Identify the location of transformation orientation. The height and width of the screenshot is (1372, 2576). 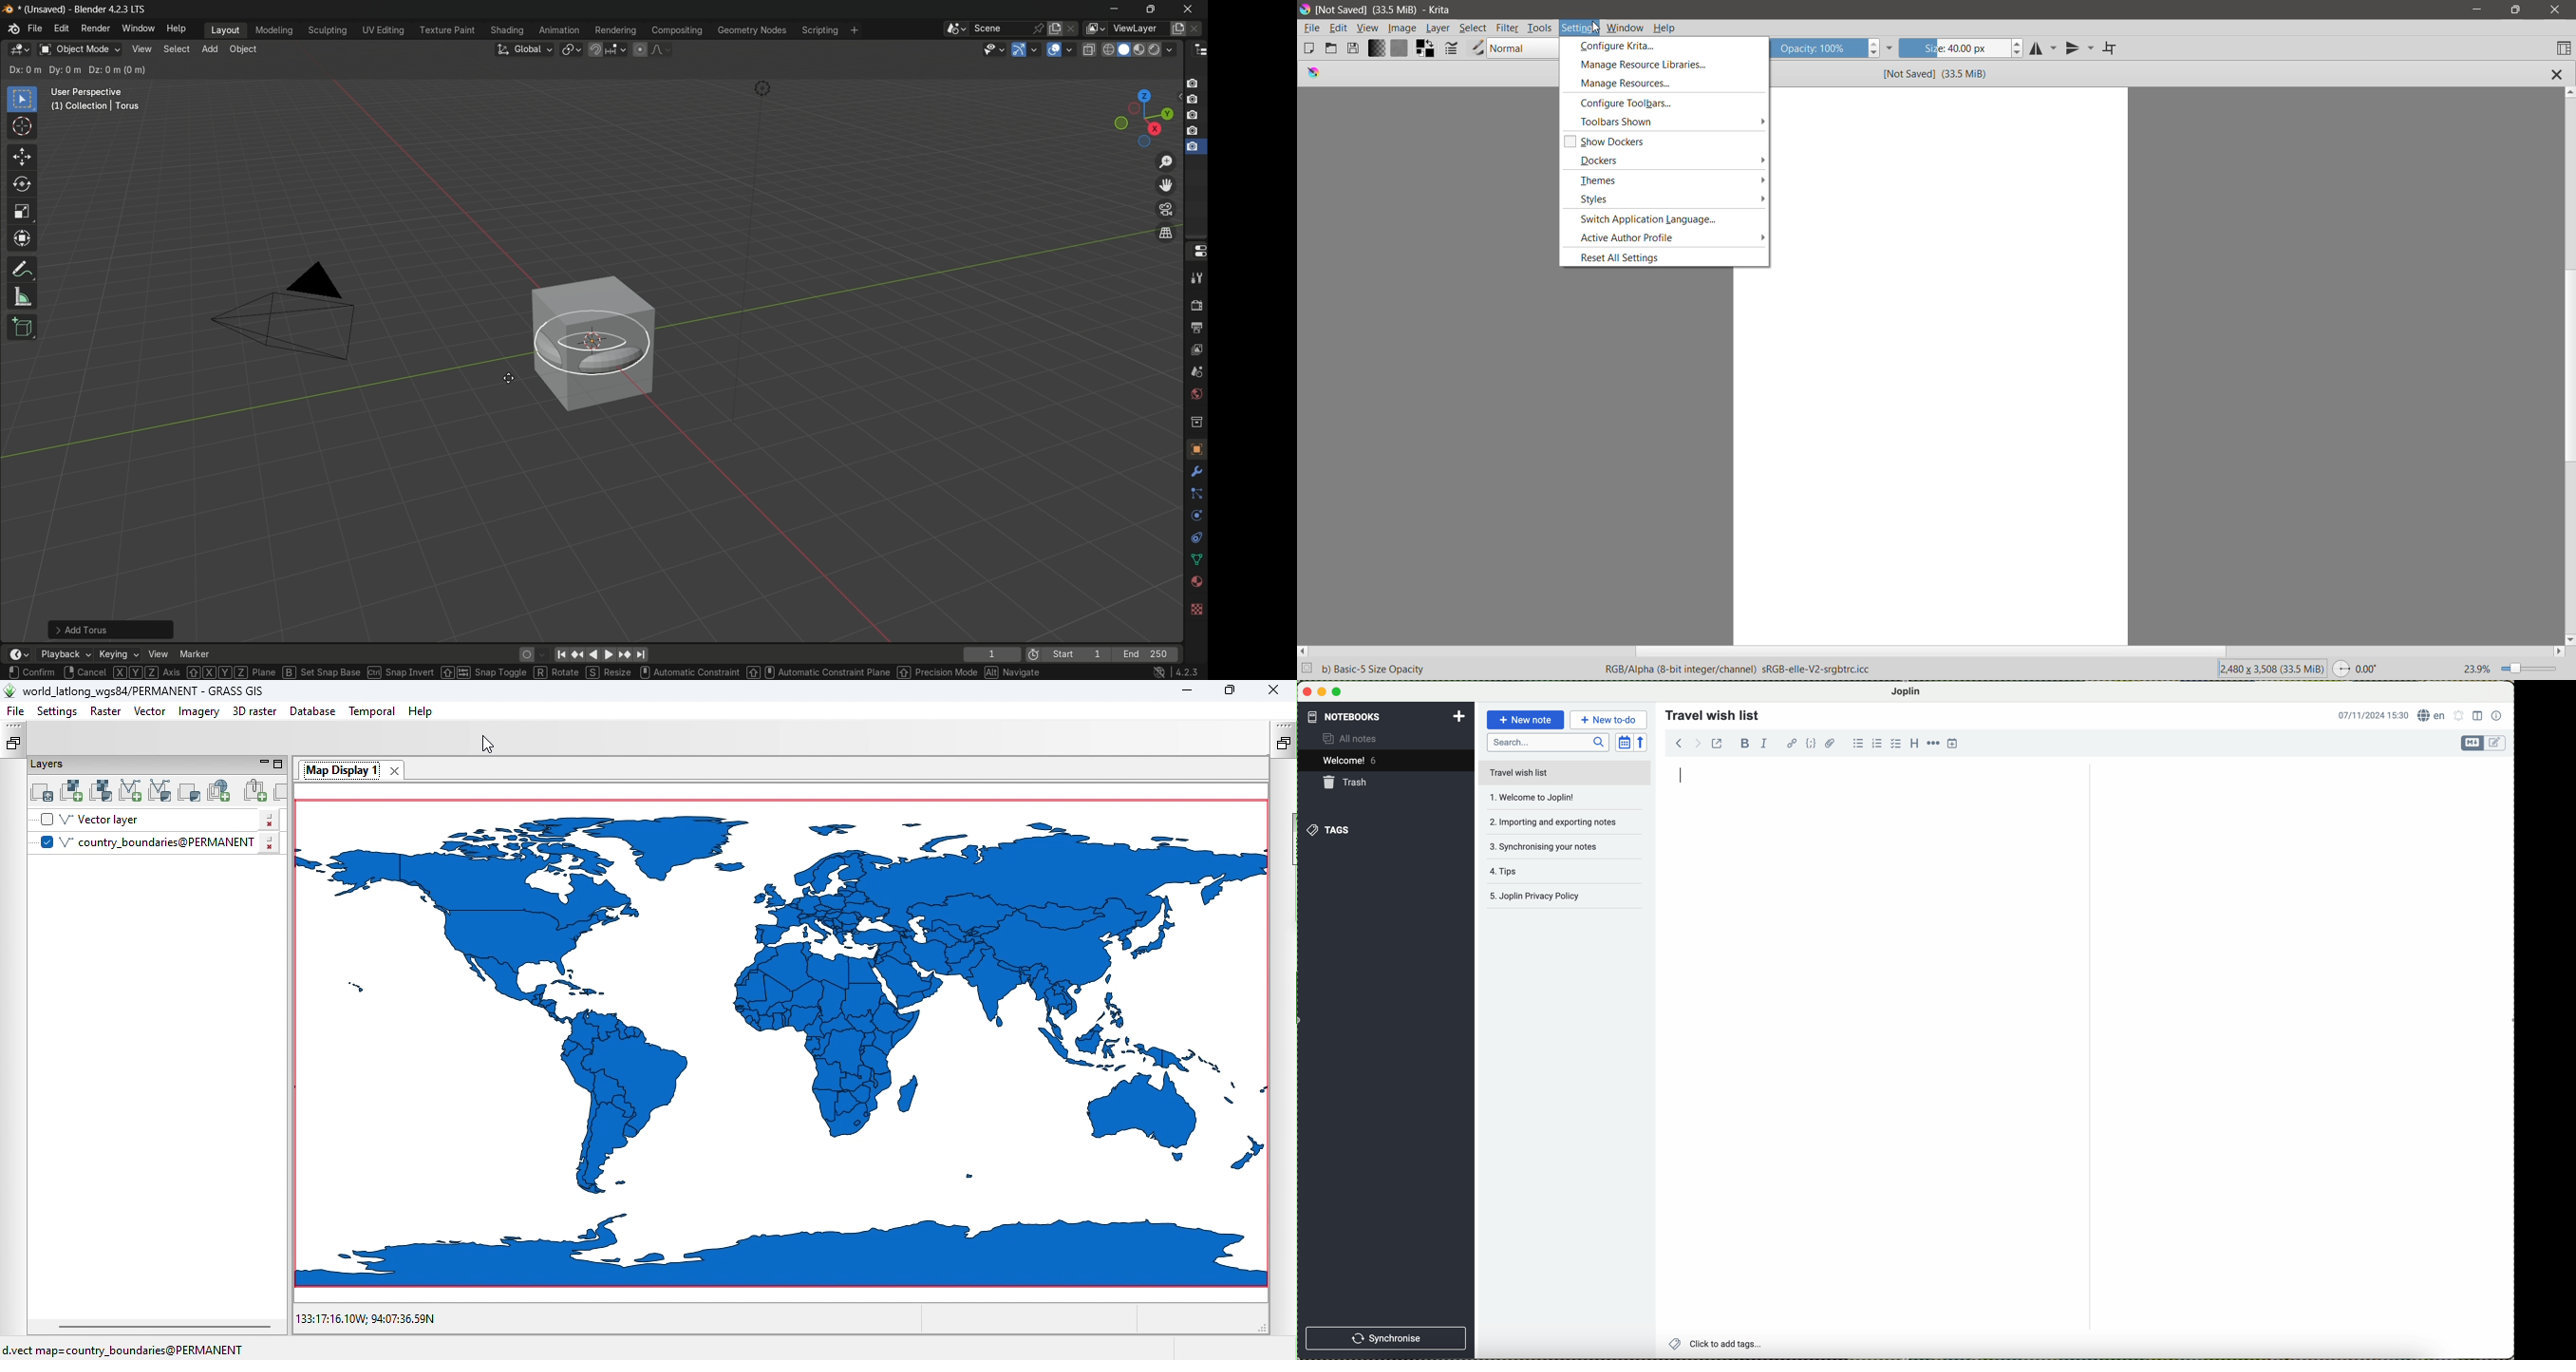
(524, 50).